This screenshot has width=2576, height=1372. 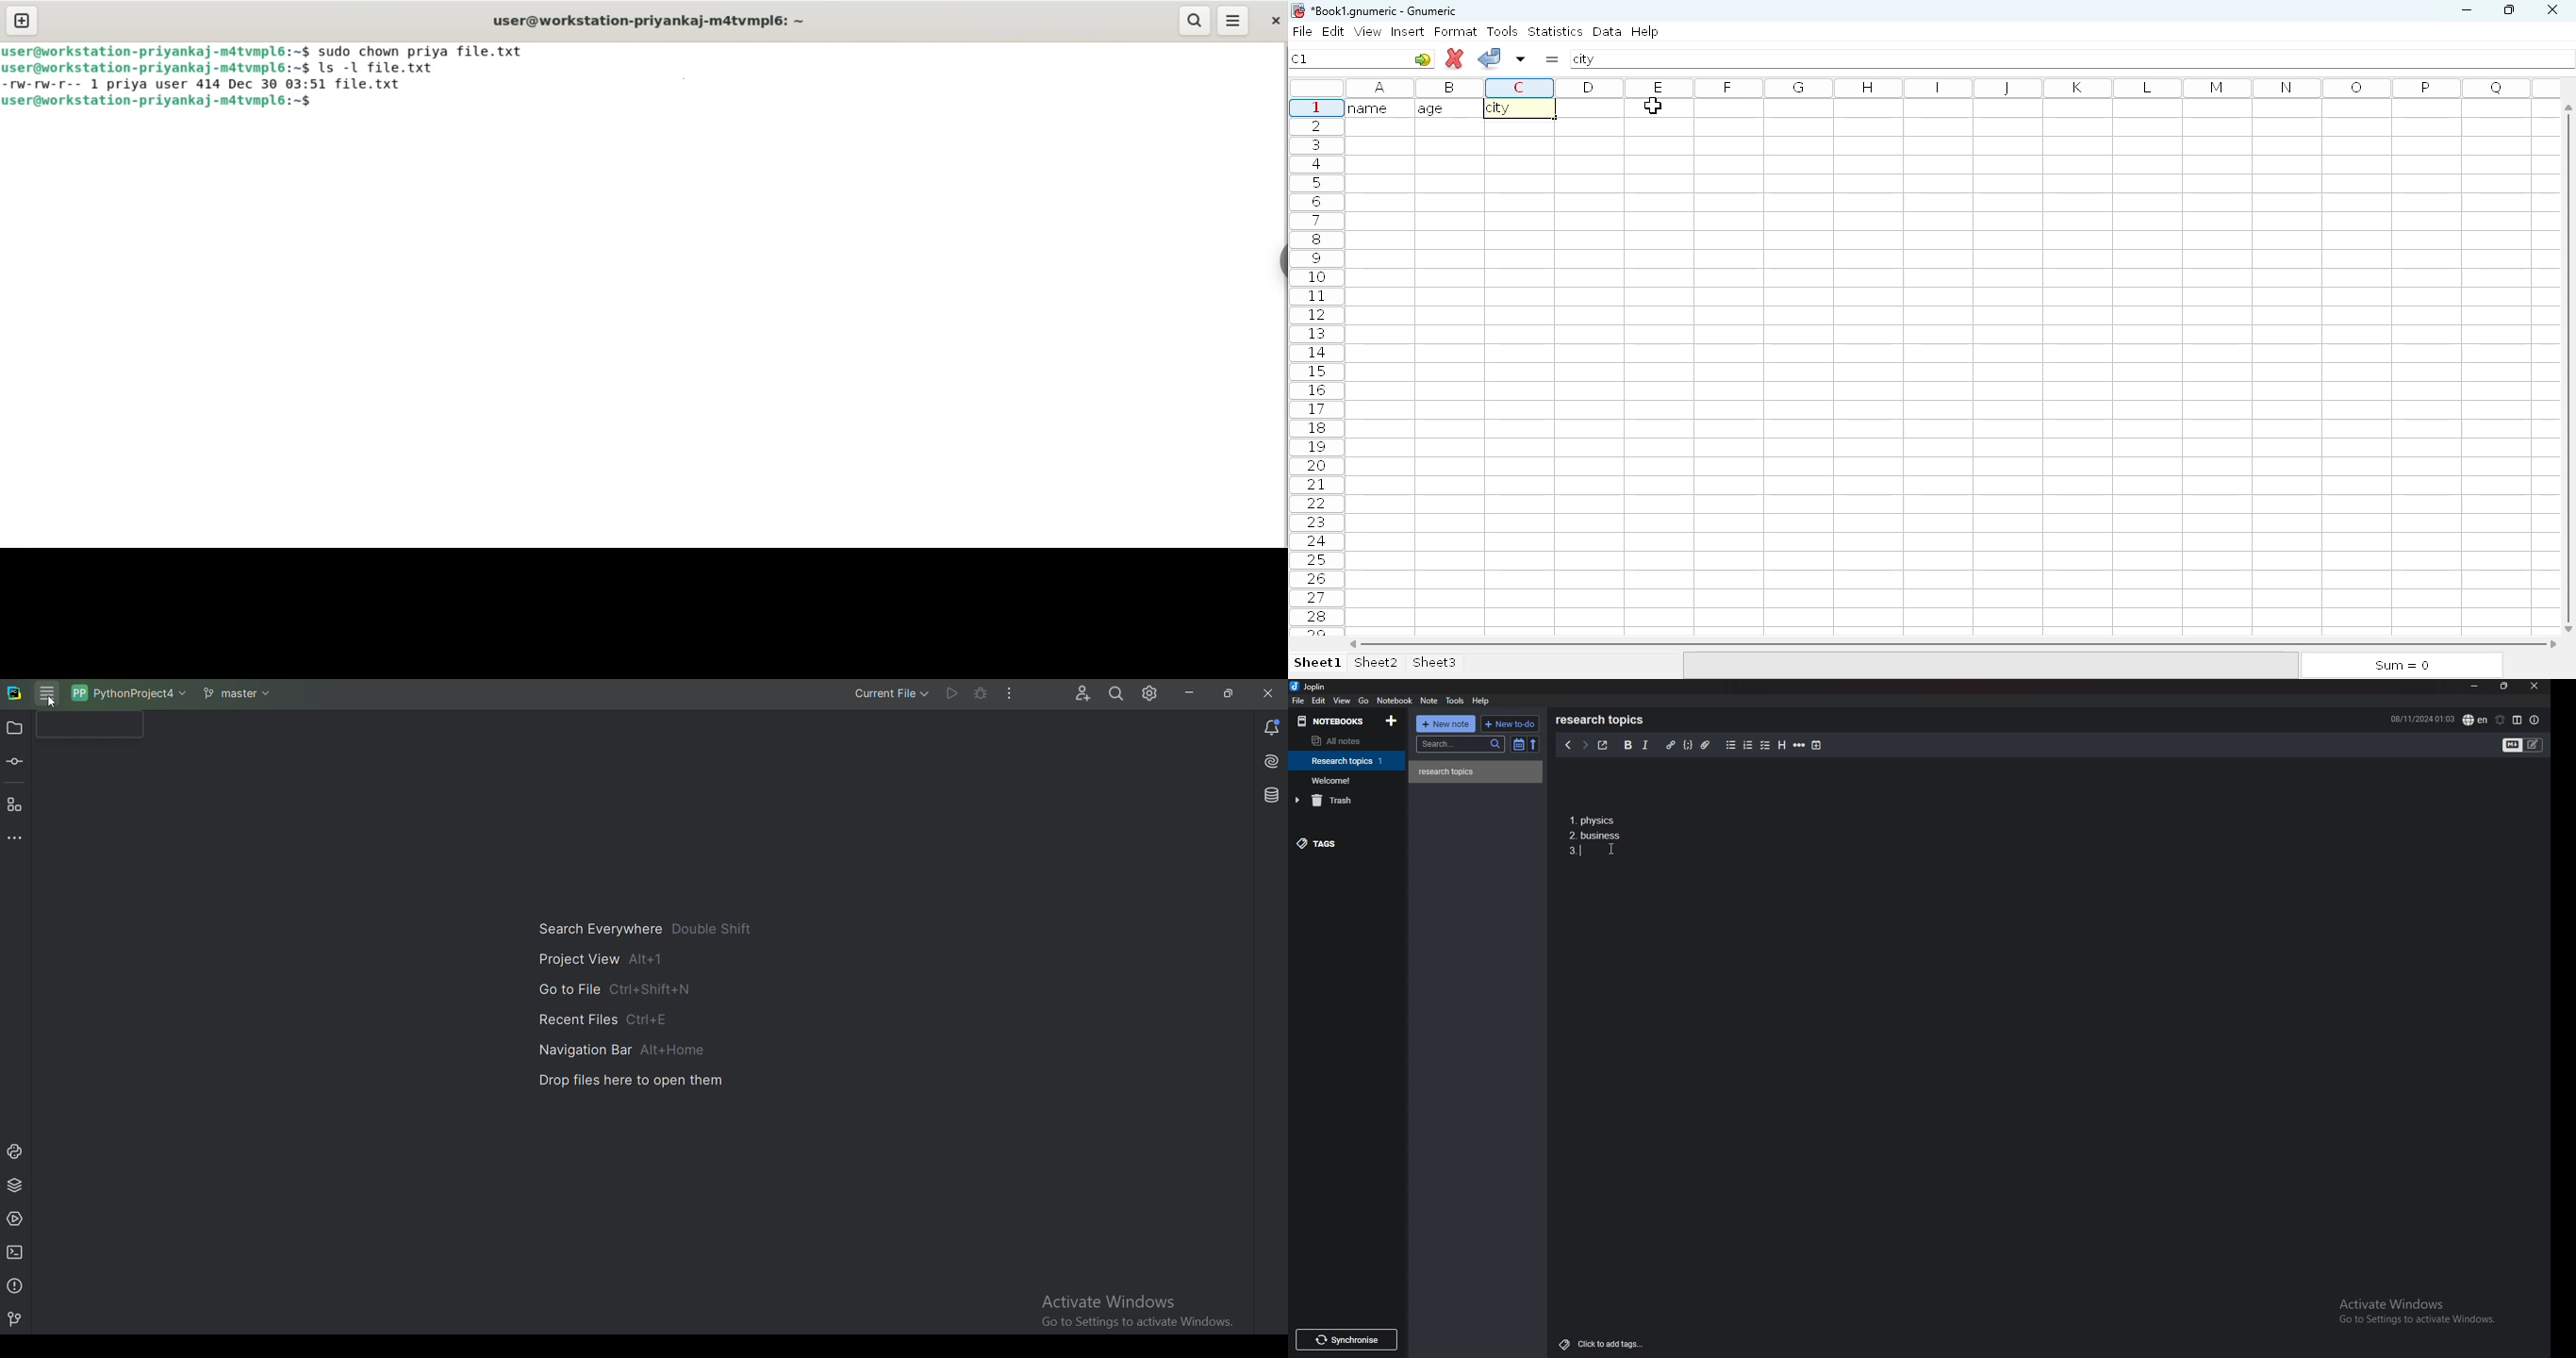 What do you see at coordinates (1749, 745) in the screenshot?
I see `numbered list` at bounding box center [1749, 745].